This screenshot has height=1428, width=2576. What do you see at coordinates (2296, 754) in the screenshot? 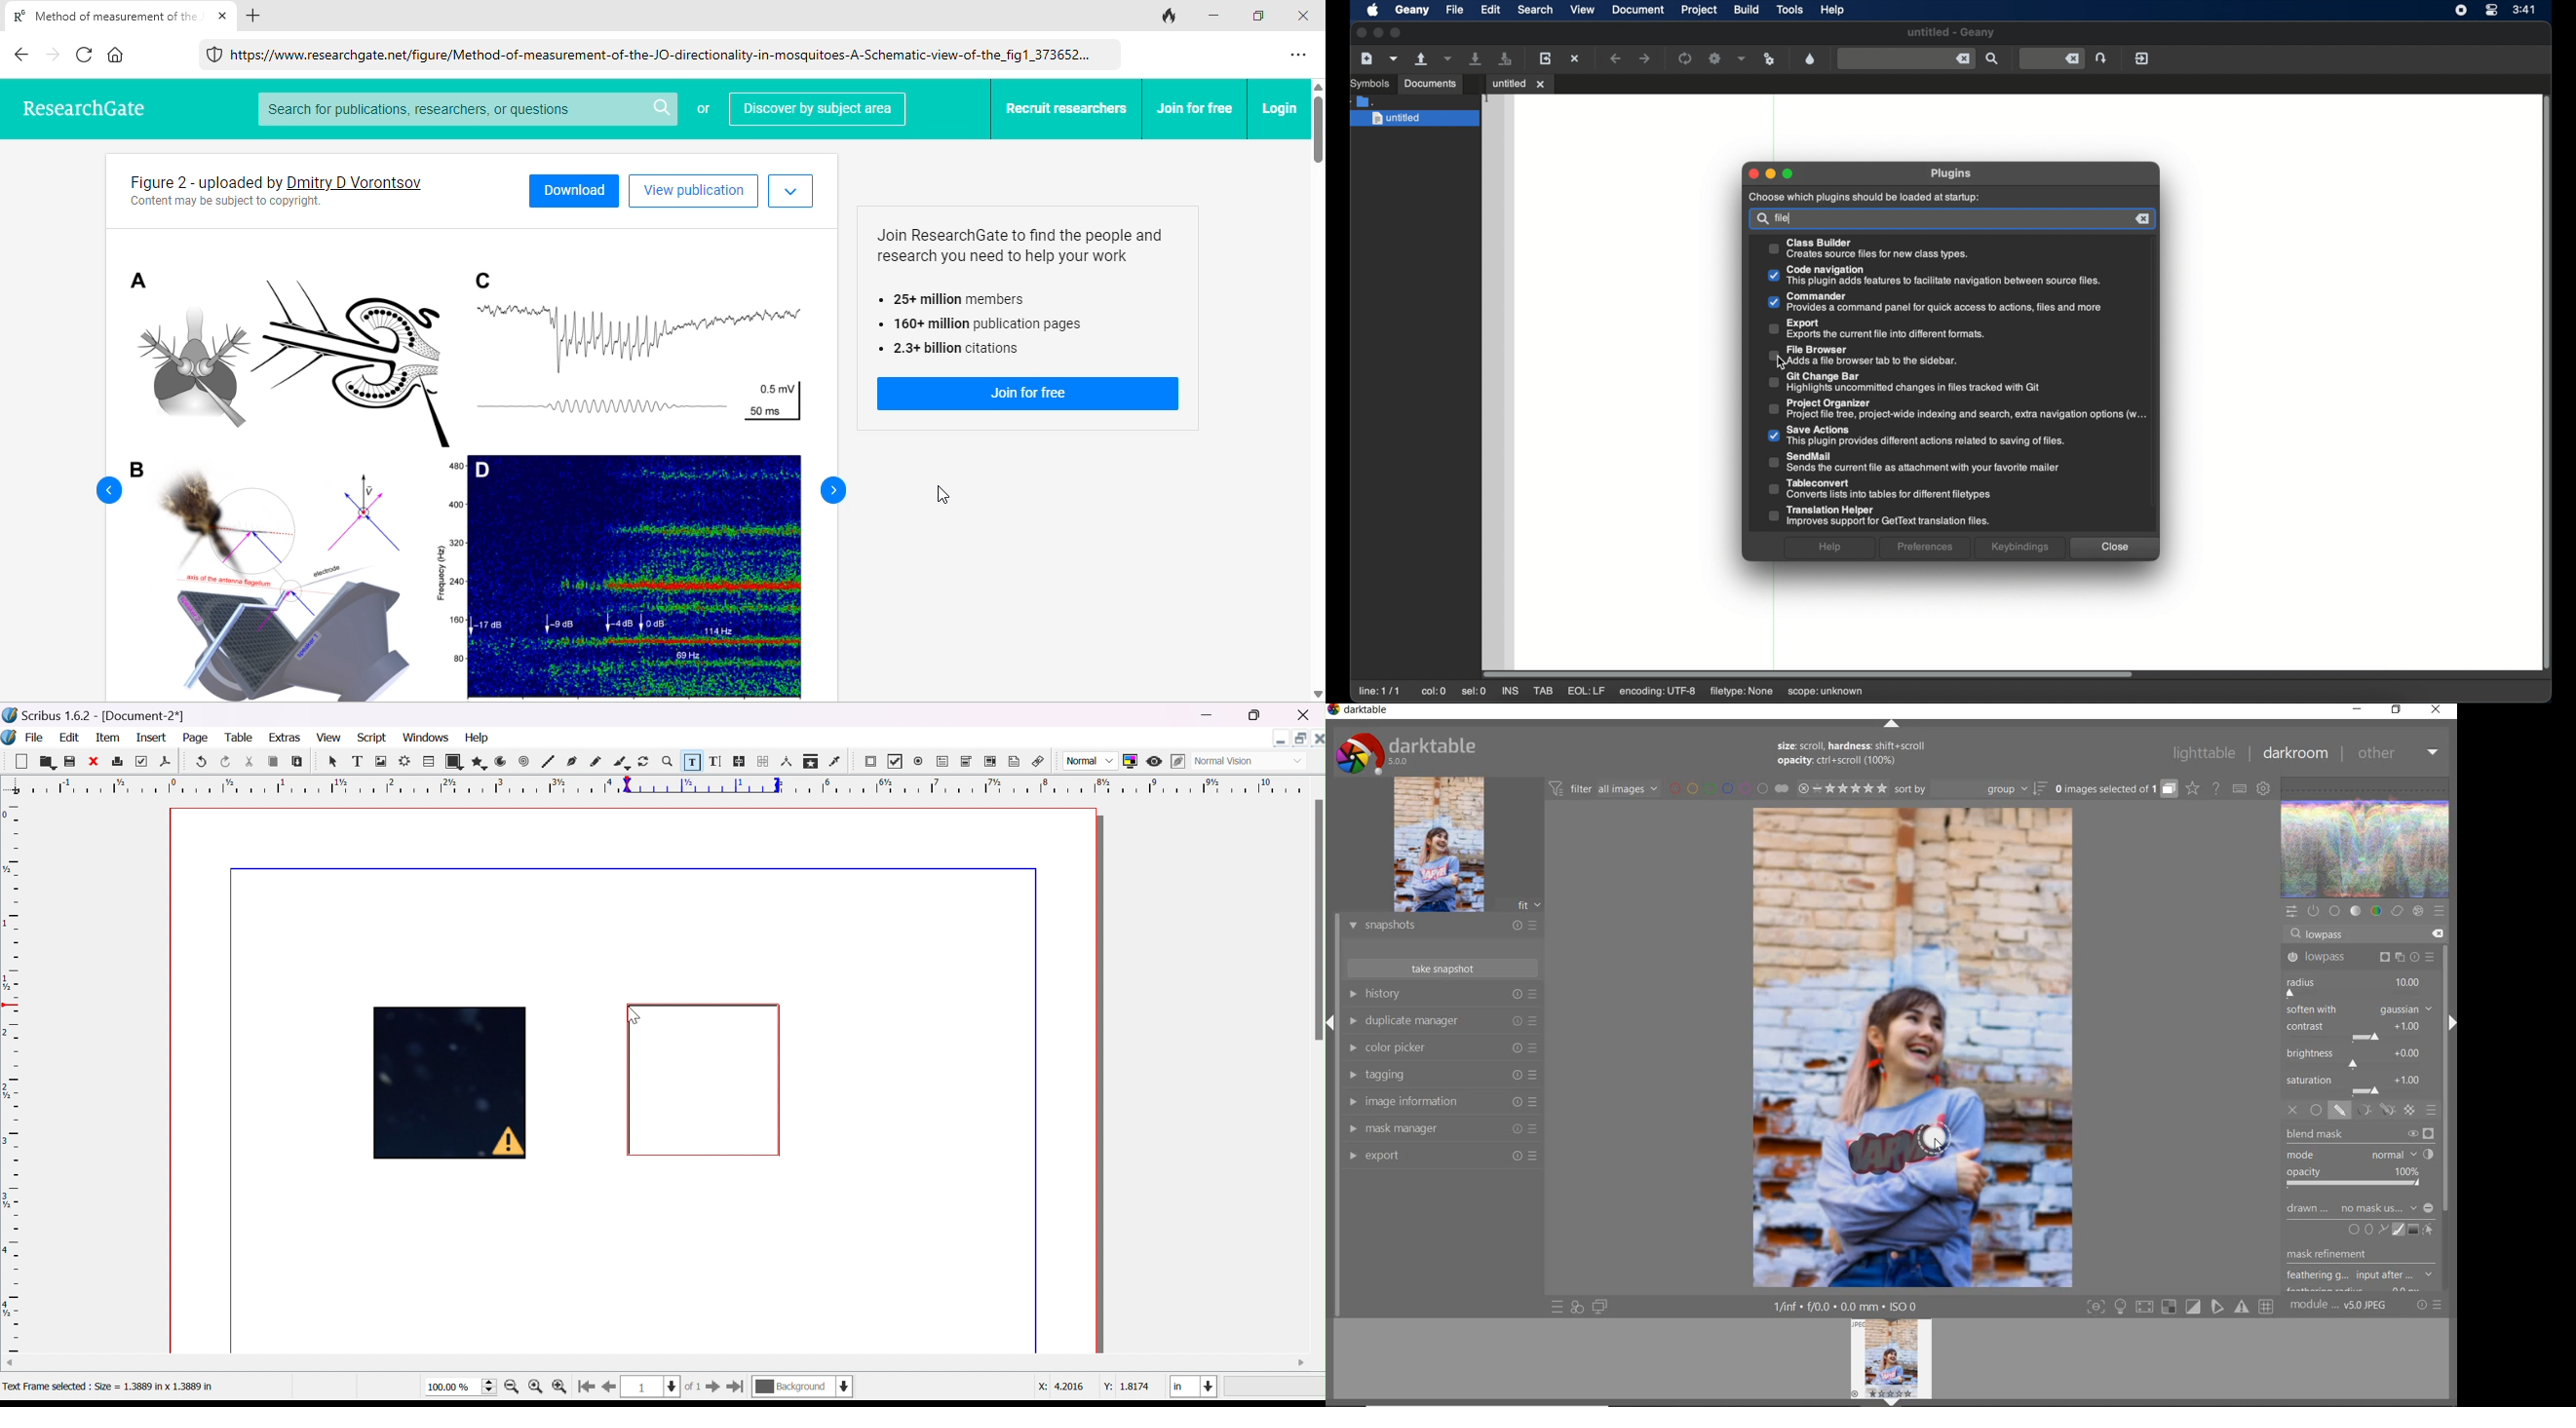
I see `darkroom` at bounding box center [2296, 754].